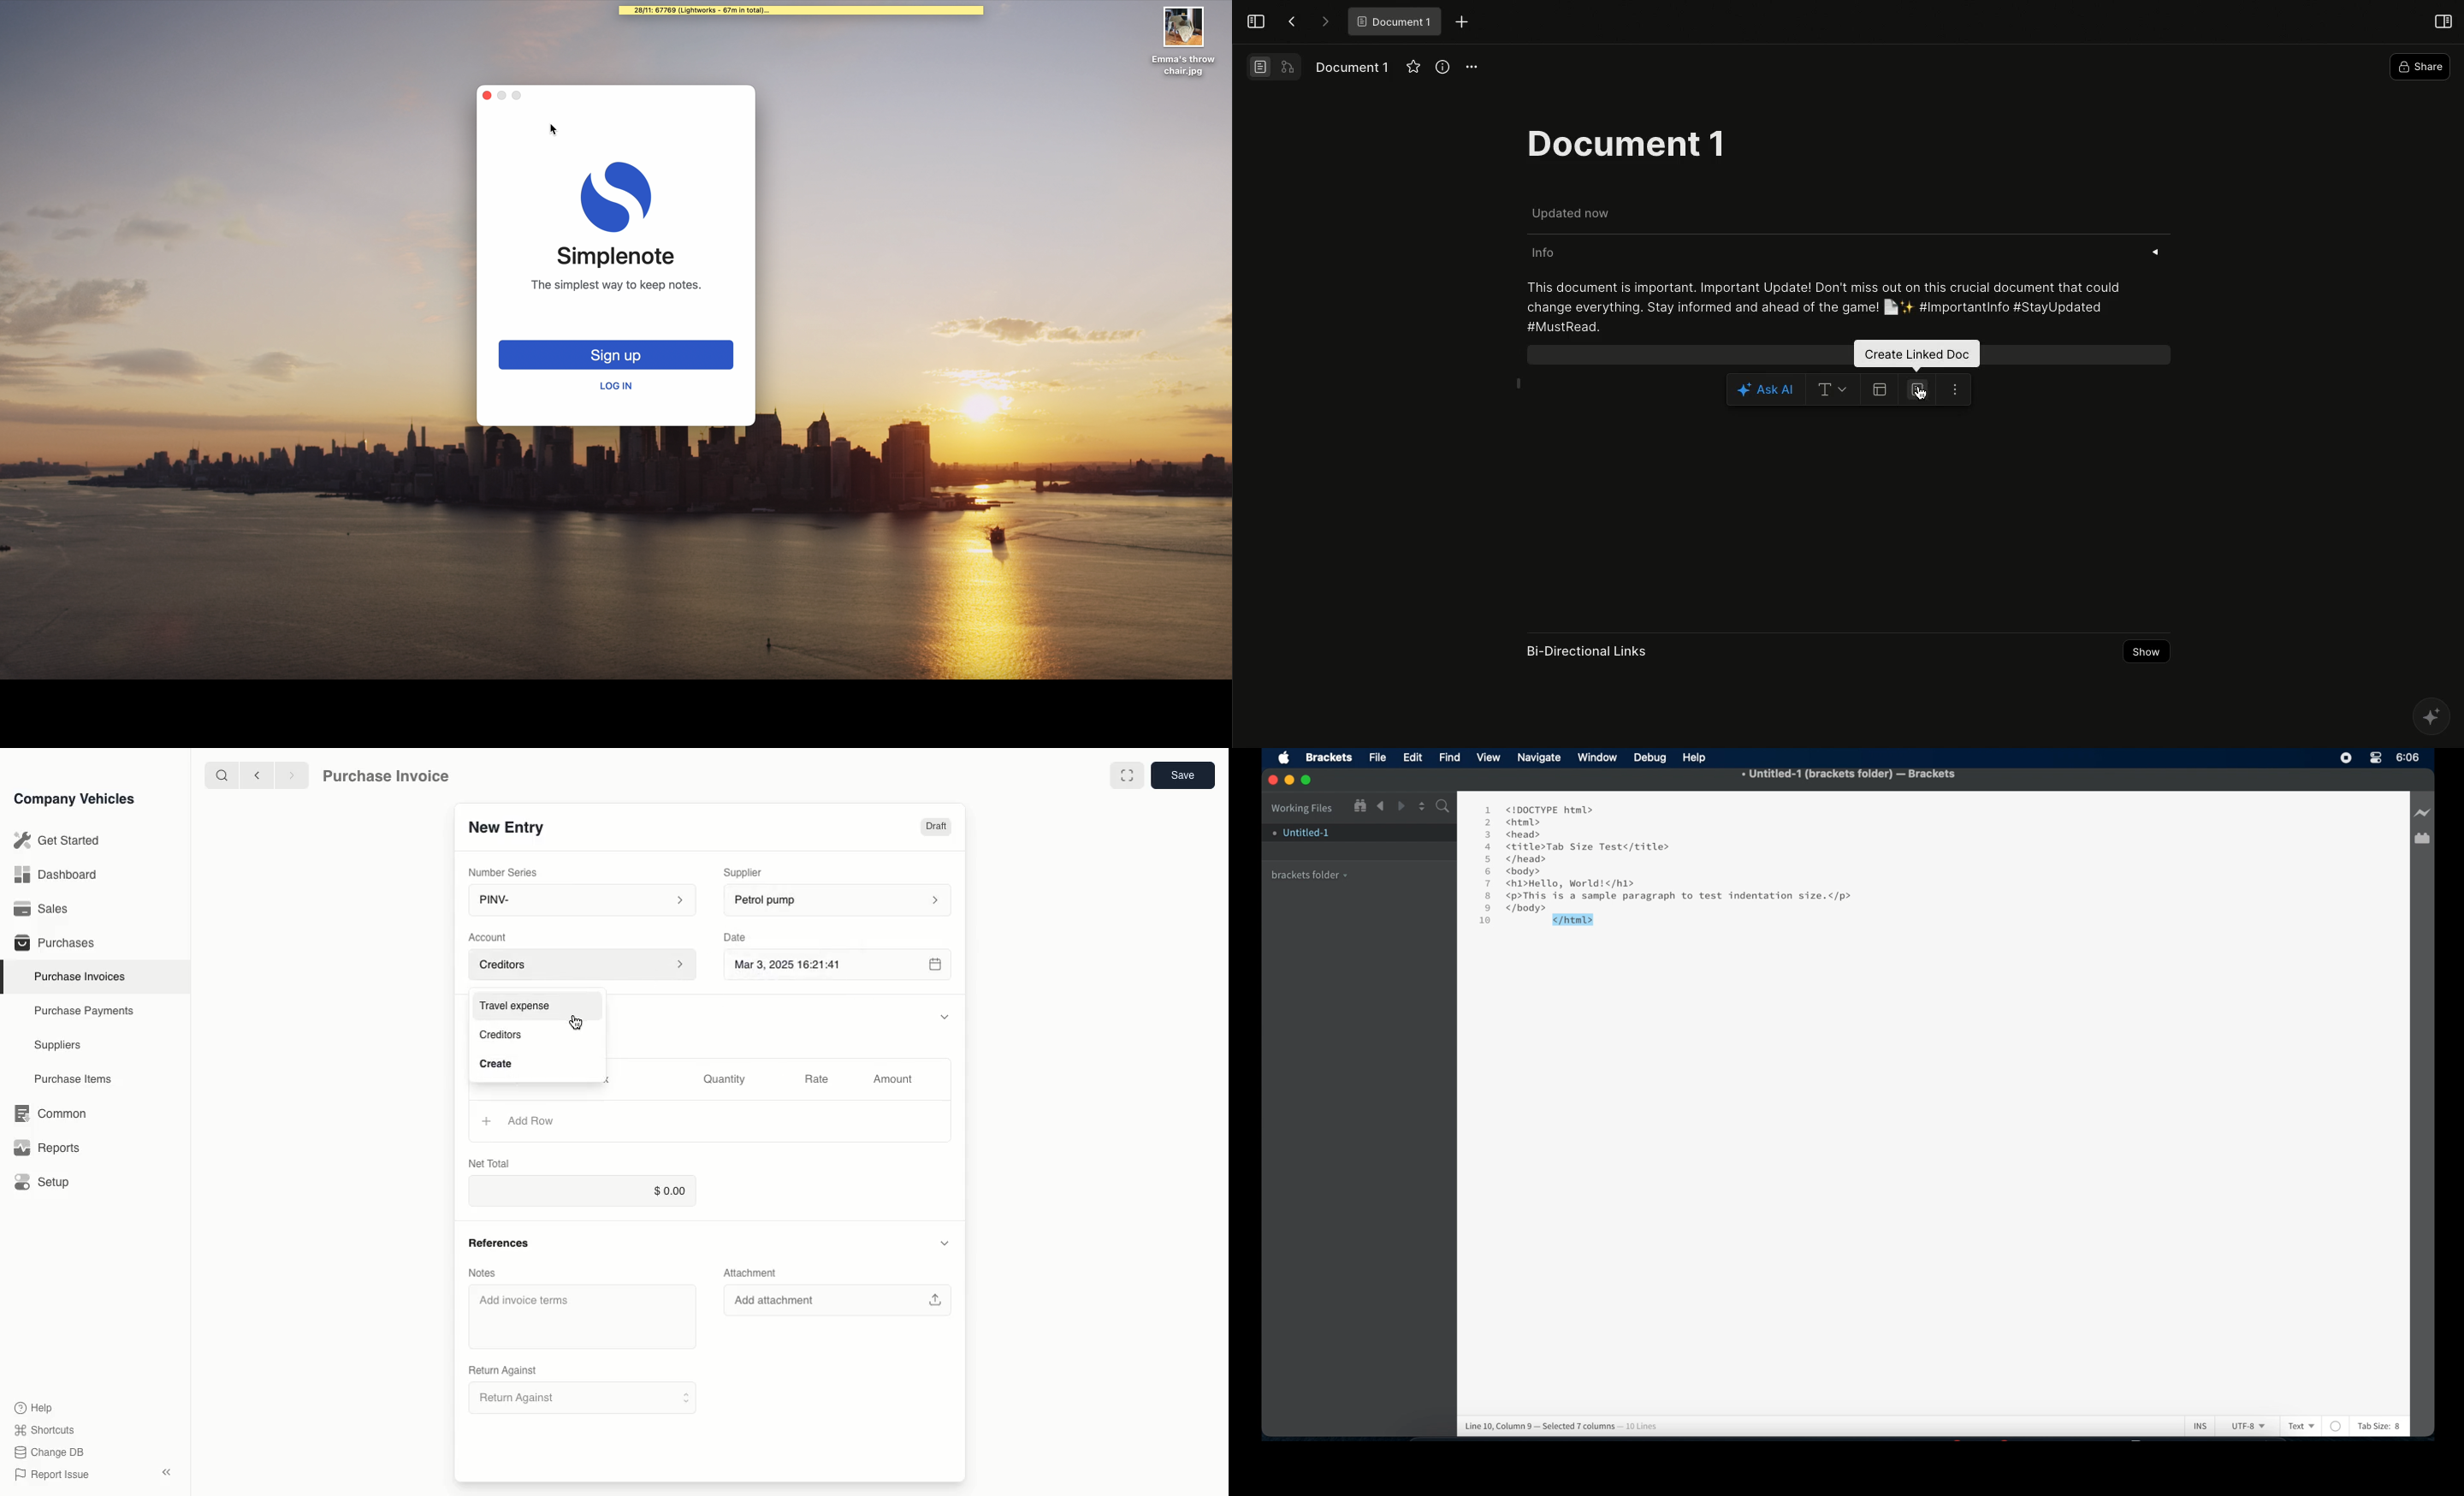 The height and width of the screenshot is (1512, 2464). What do you see at coordinates (244, 213) in the screenshot?
I see `background` at bounding box center [244, 213].